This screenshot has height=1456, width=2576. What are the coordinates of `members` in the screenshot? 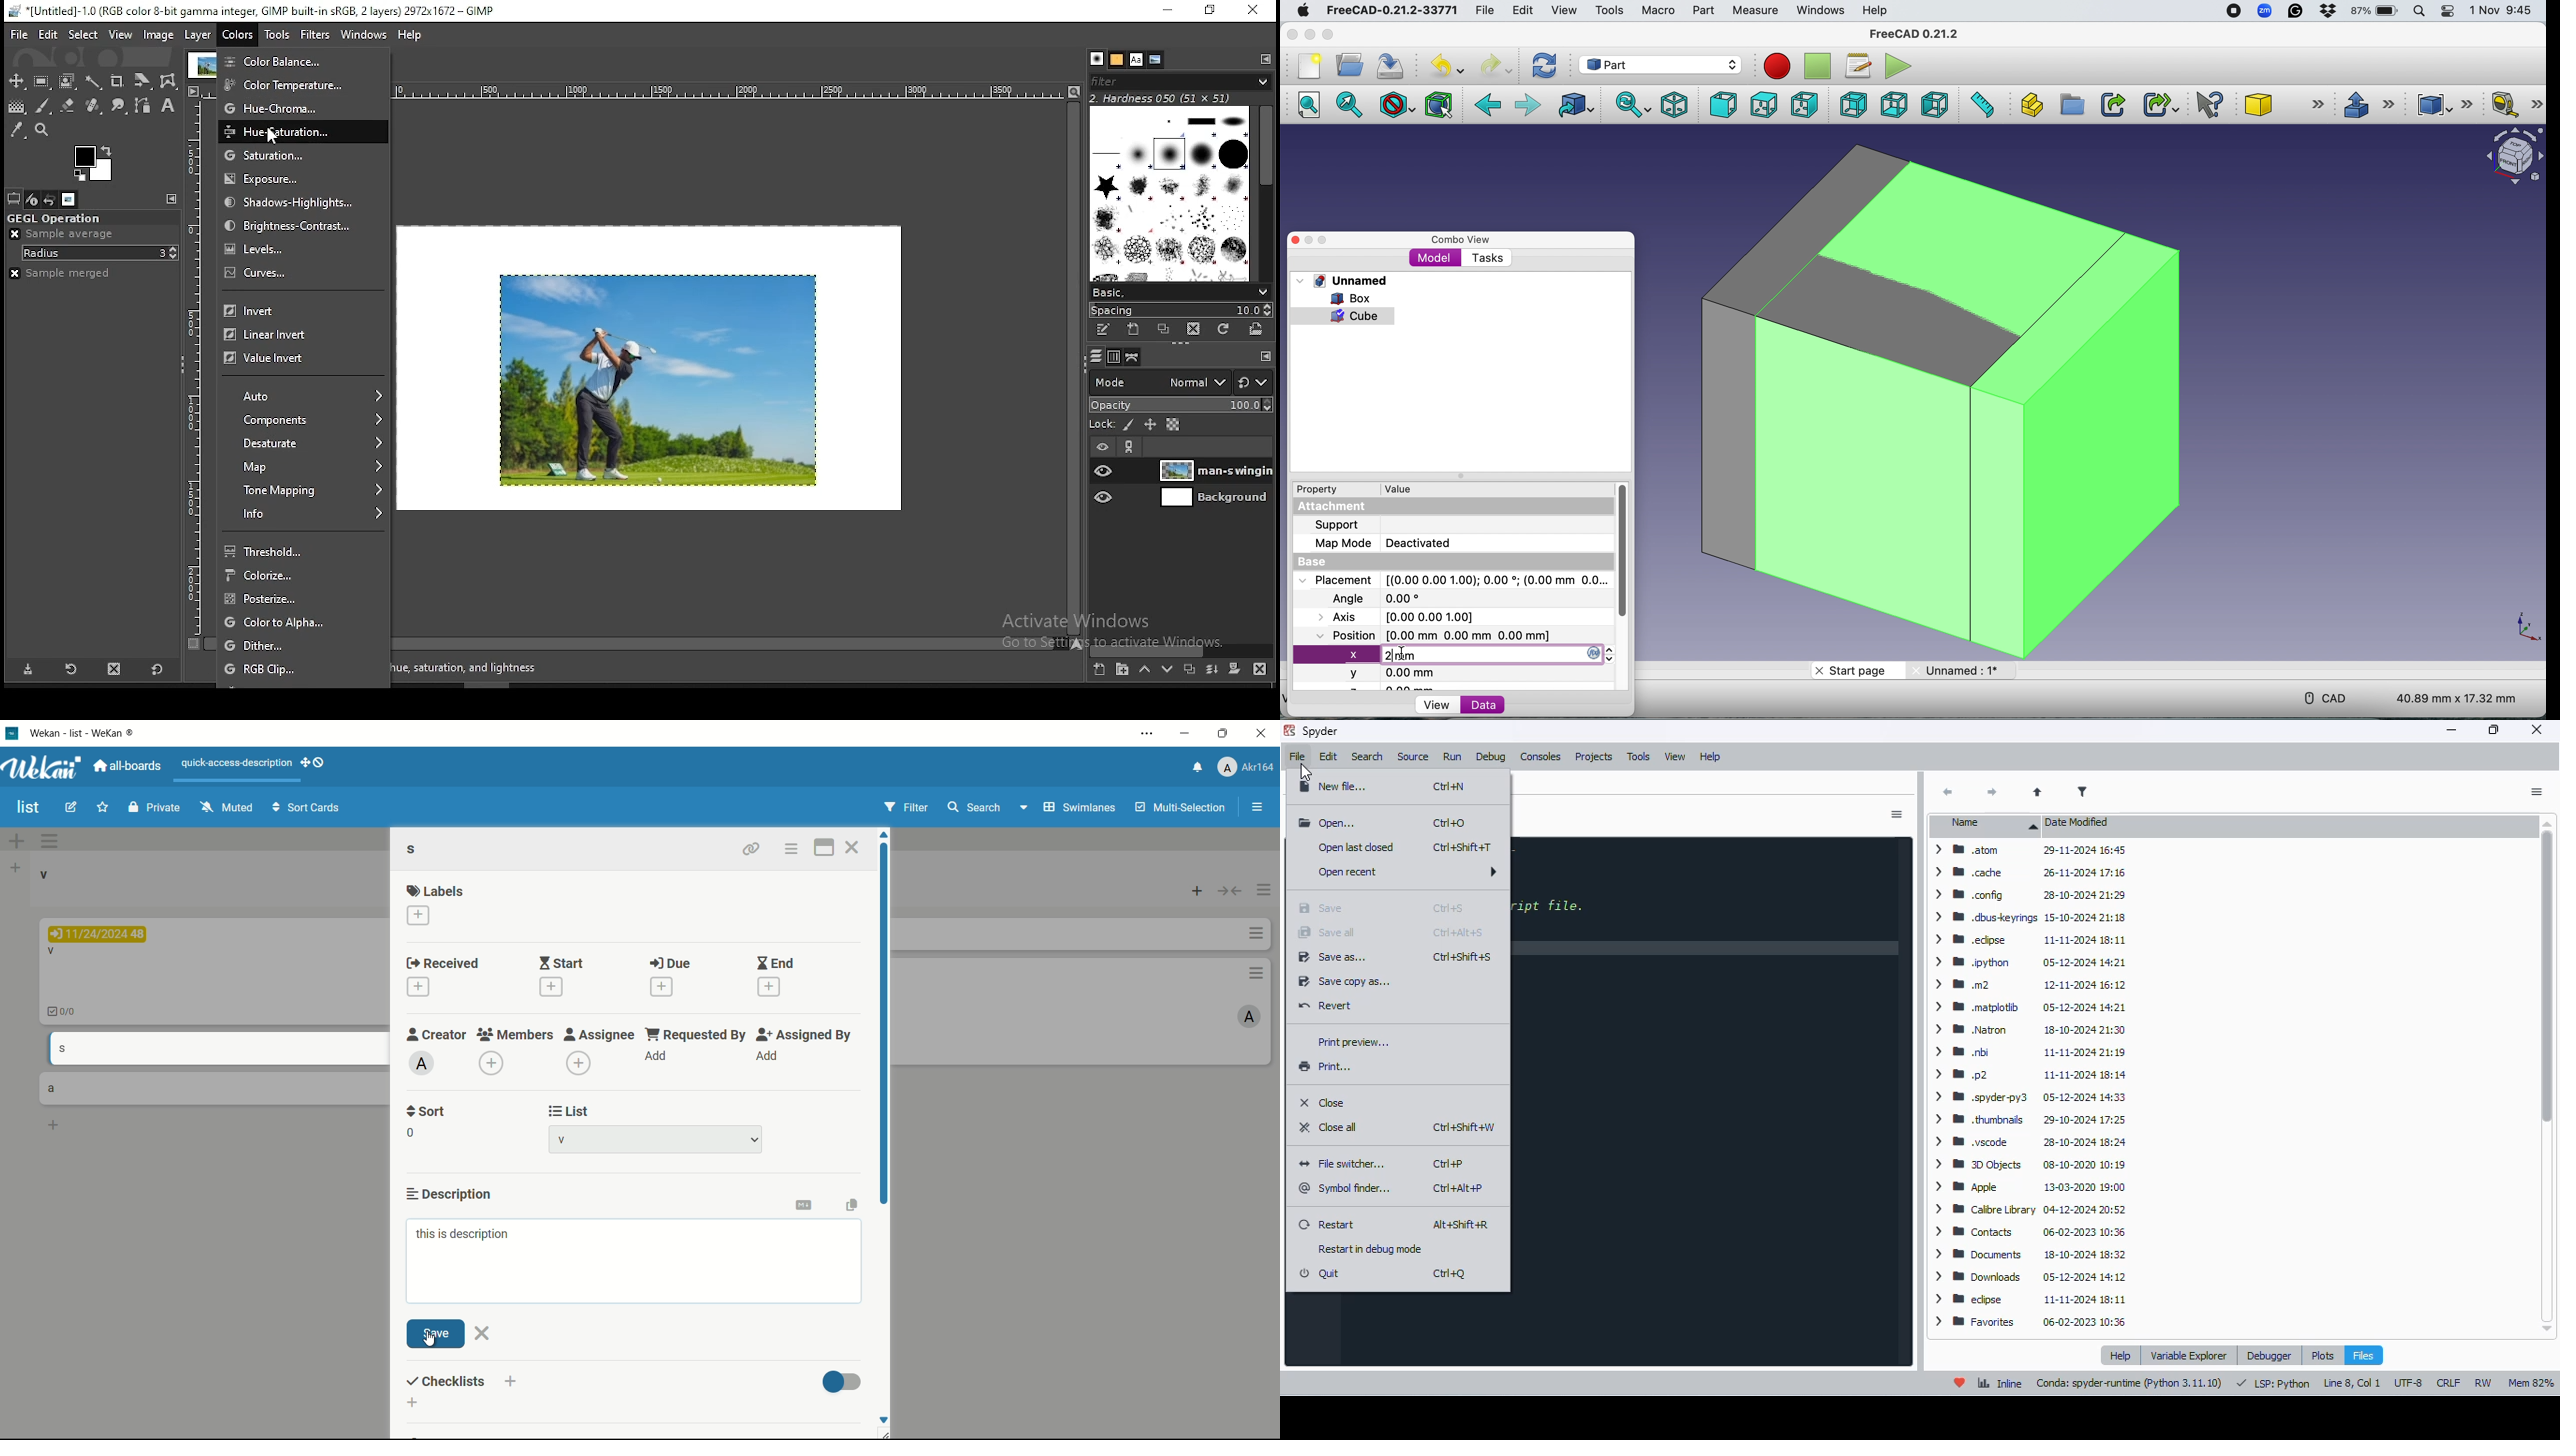 It's located at (515, 1035).